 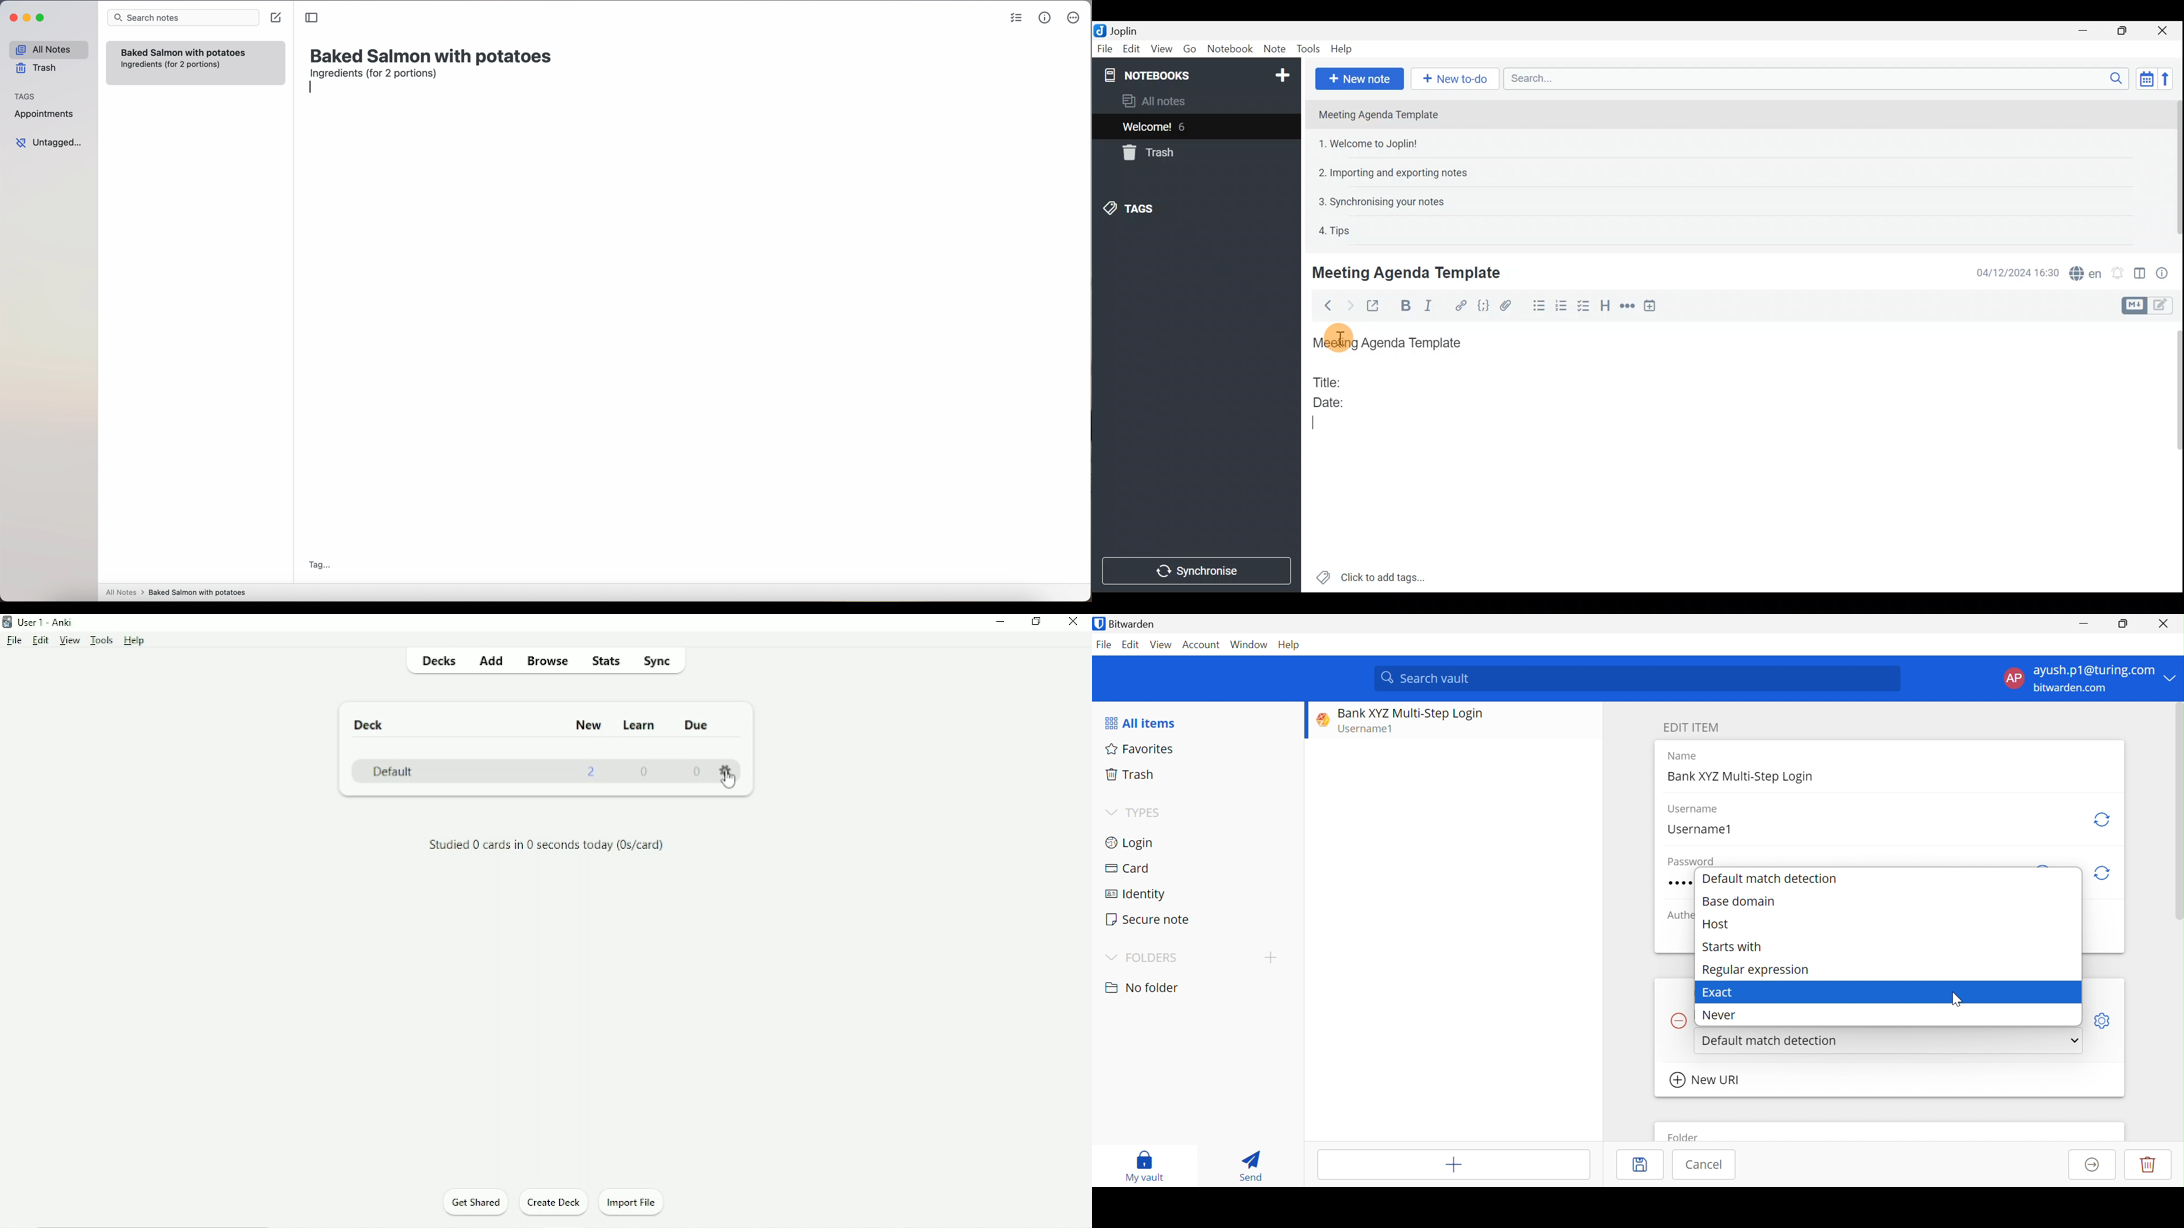 I want to click on Search bar, so click(x=1813, y=78).